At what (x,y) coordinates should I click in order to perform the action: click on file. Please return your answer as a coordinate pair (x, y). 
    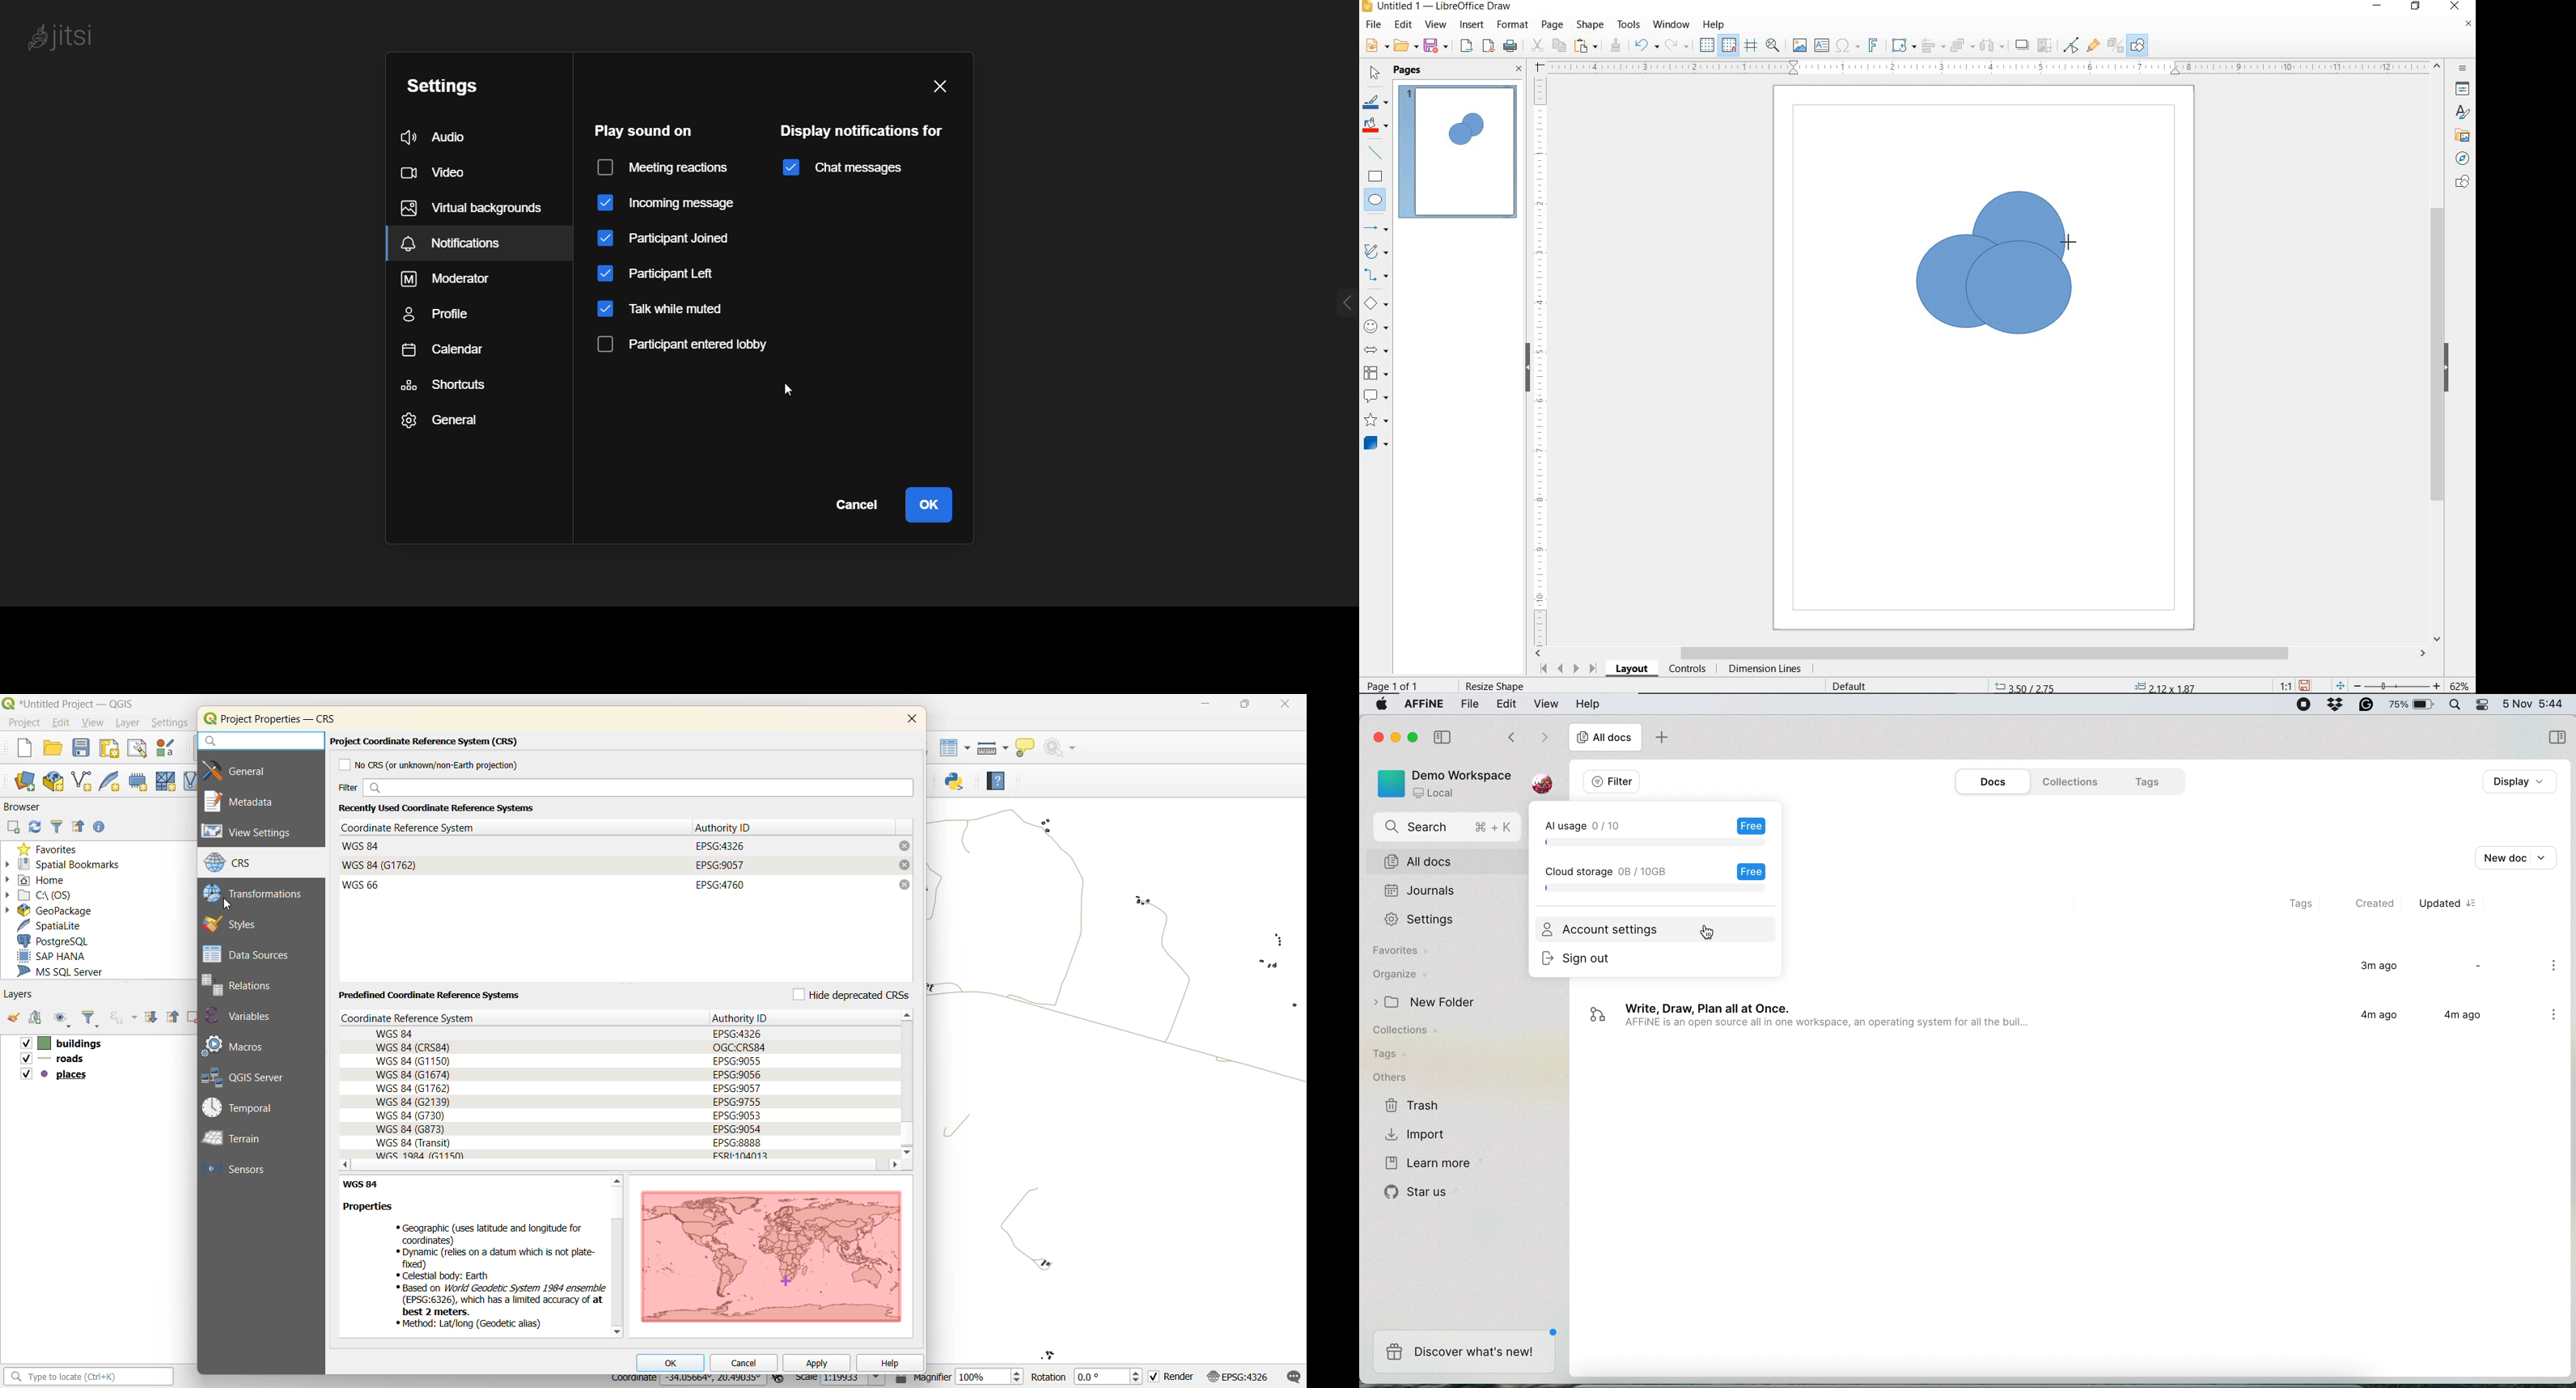
    Looking at the image, I should click on (1471, 704).